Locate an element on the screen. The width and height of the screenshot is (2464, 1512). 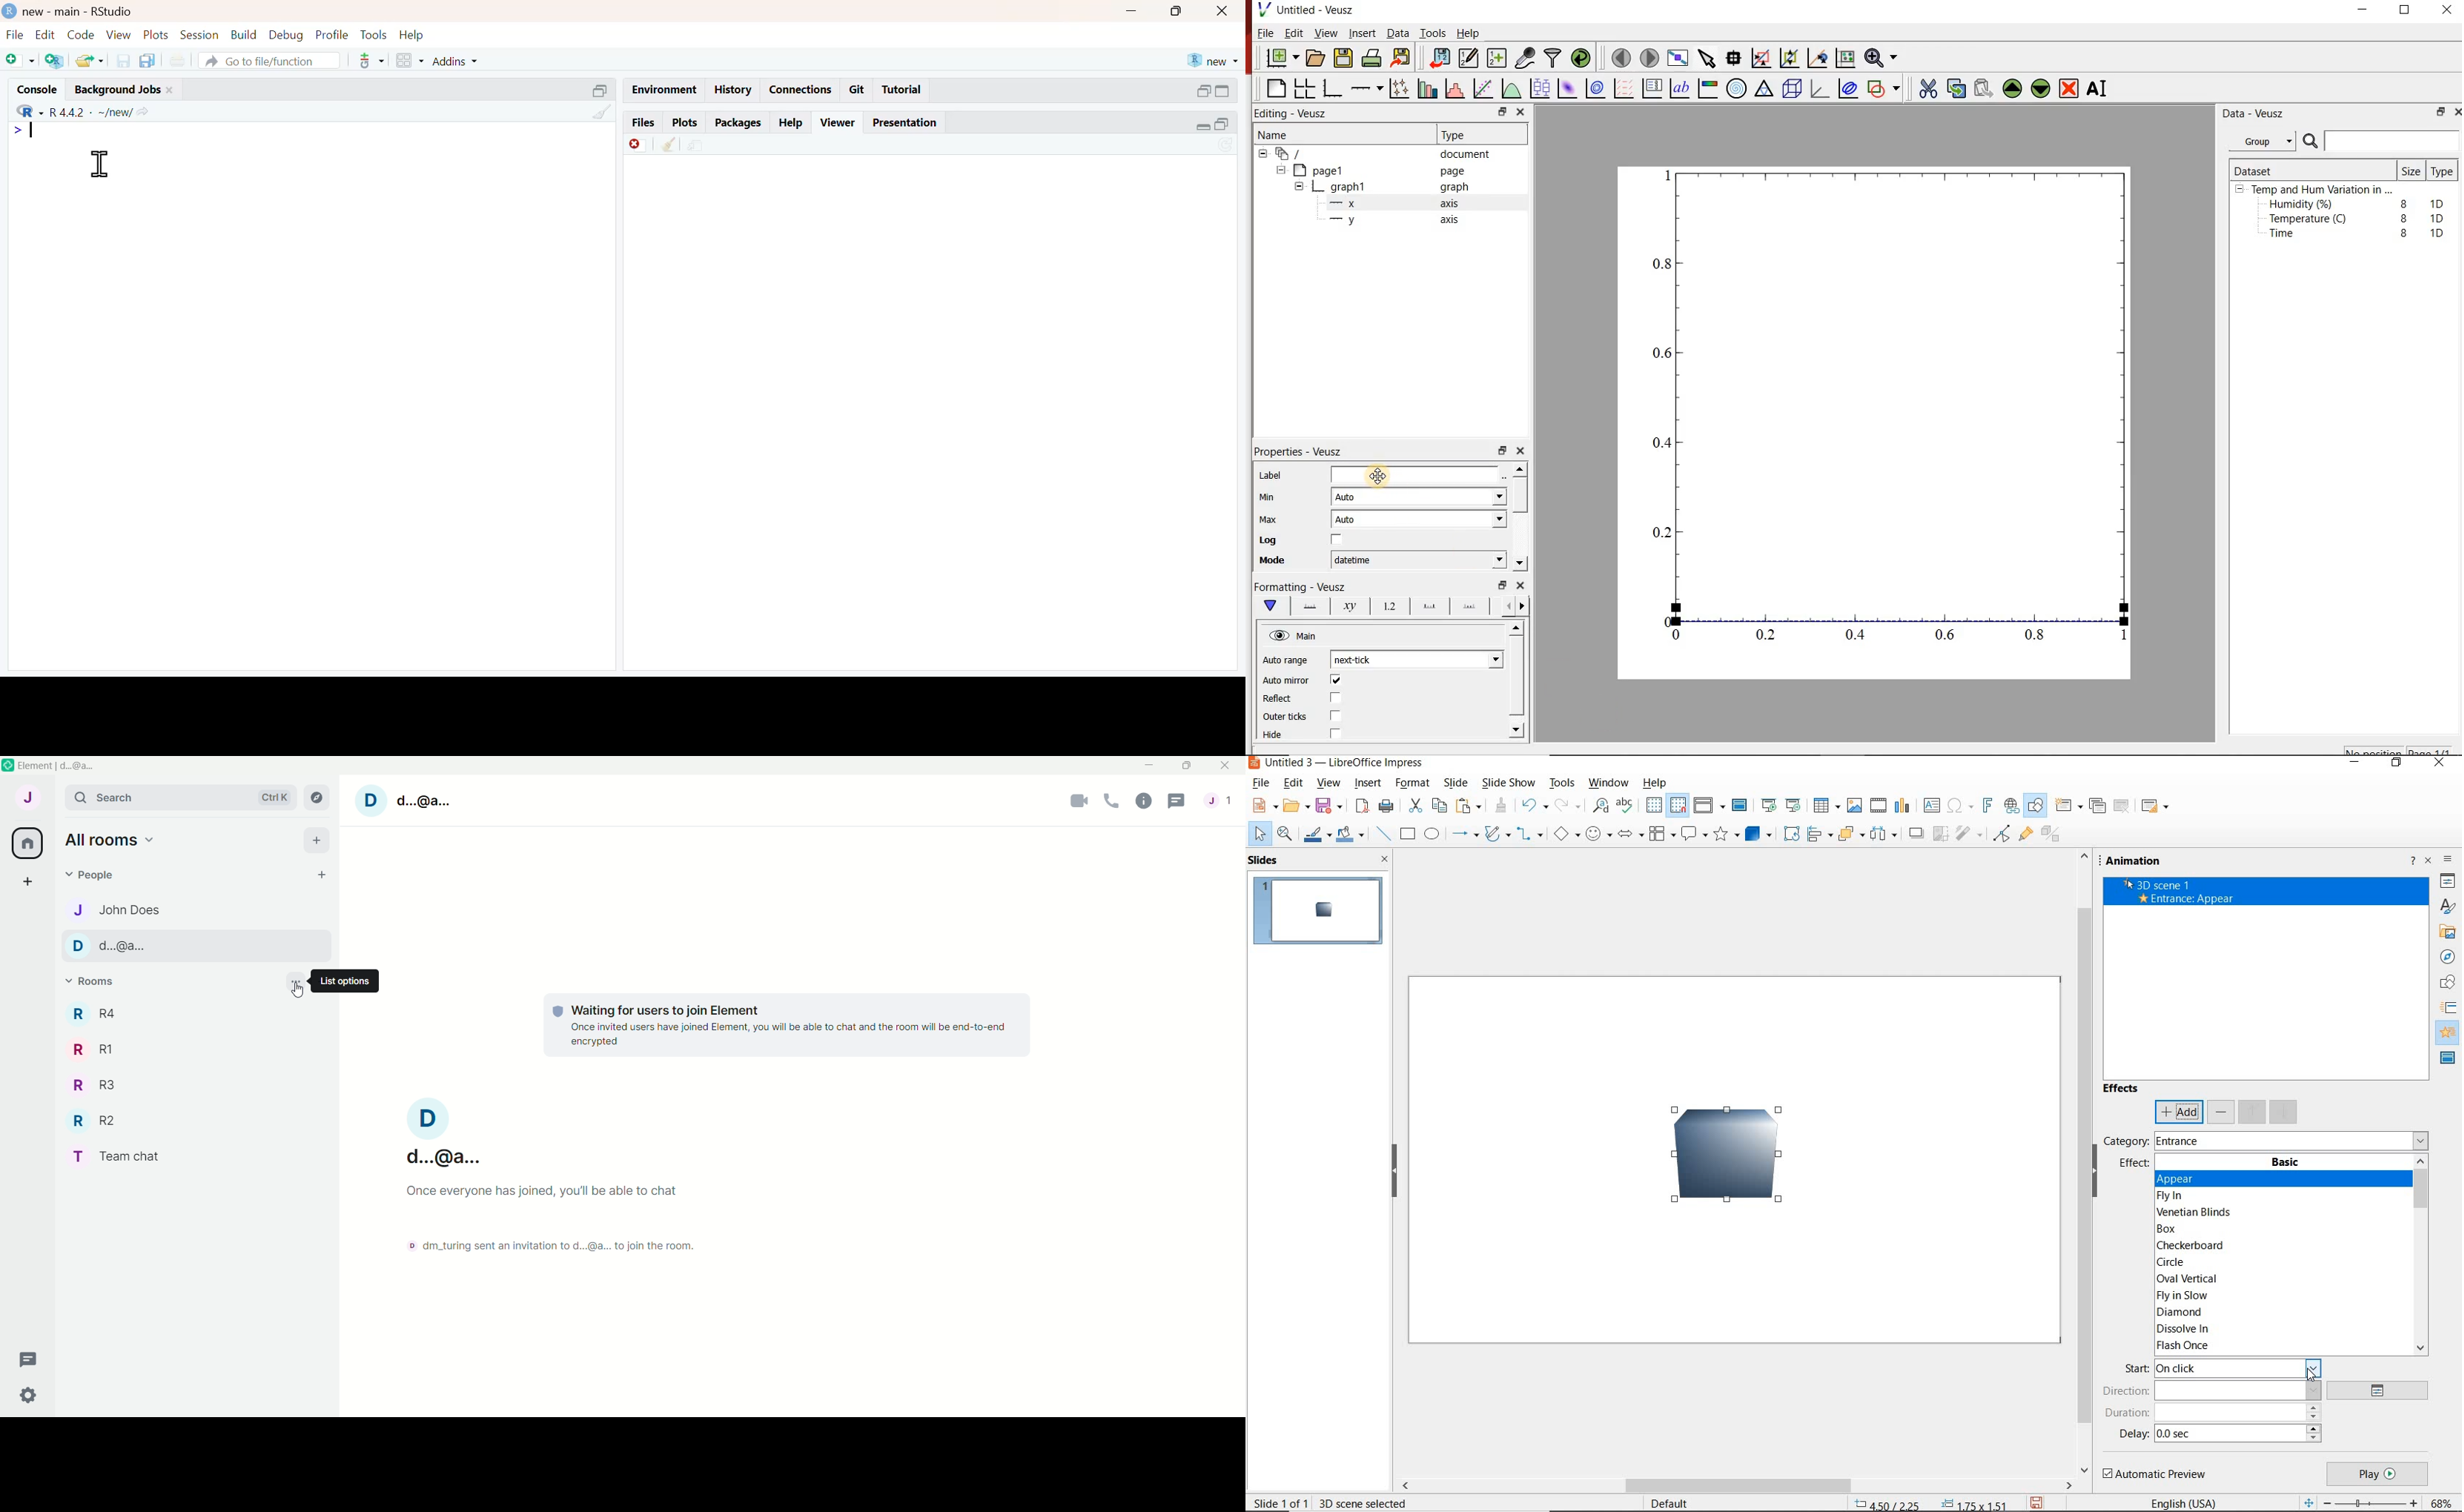
PROPERTIES is located at coordinates (2448, 883).